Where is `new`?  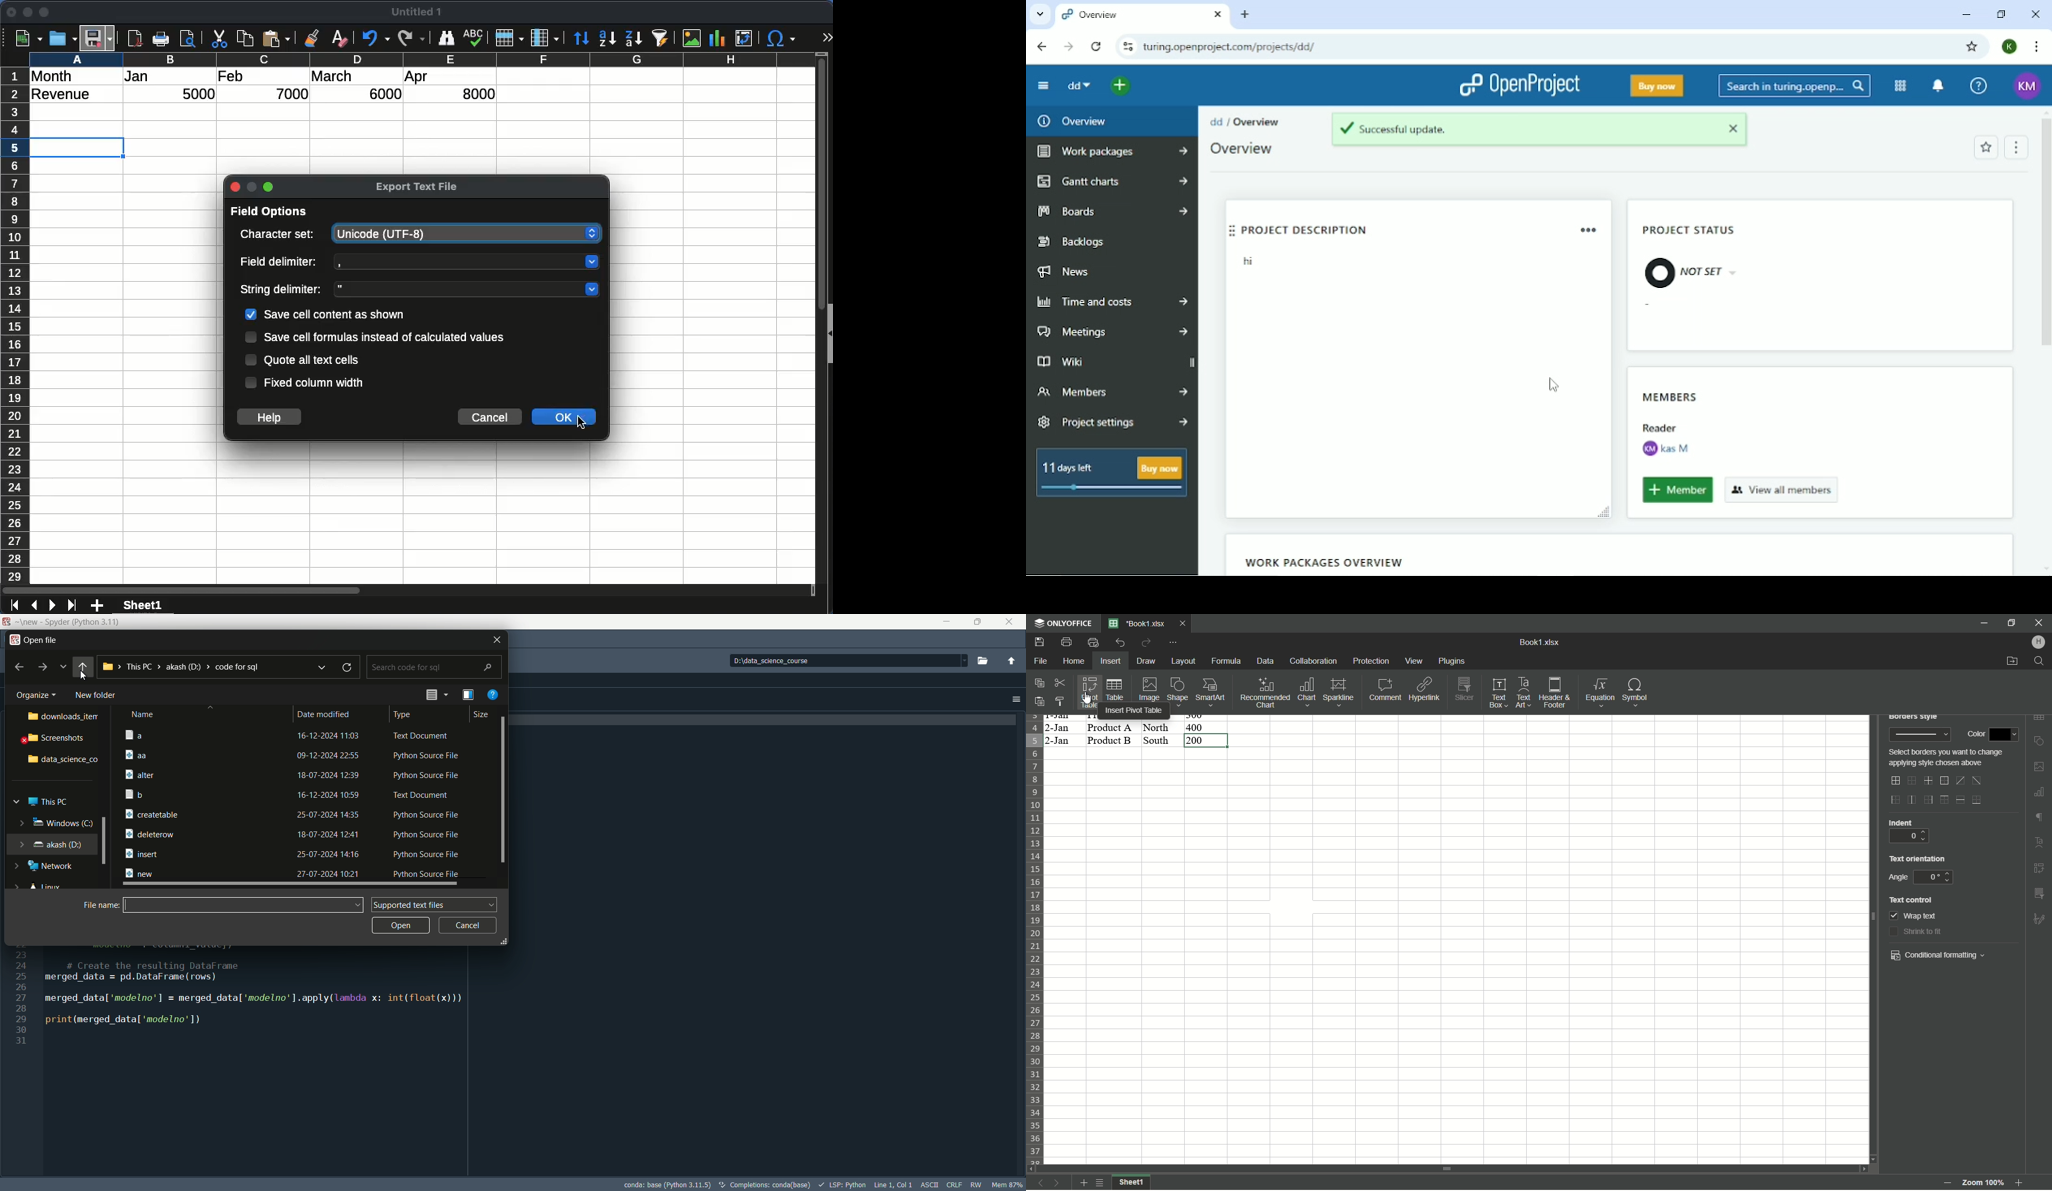
new is located at coordinates (27, 38).